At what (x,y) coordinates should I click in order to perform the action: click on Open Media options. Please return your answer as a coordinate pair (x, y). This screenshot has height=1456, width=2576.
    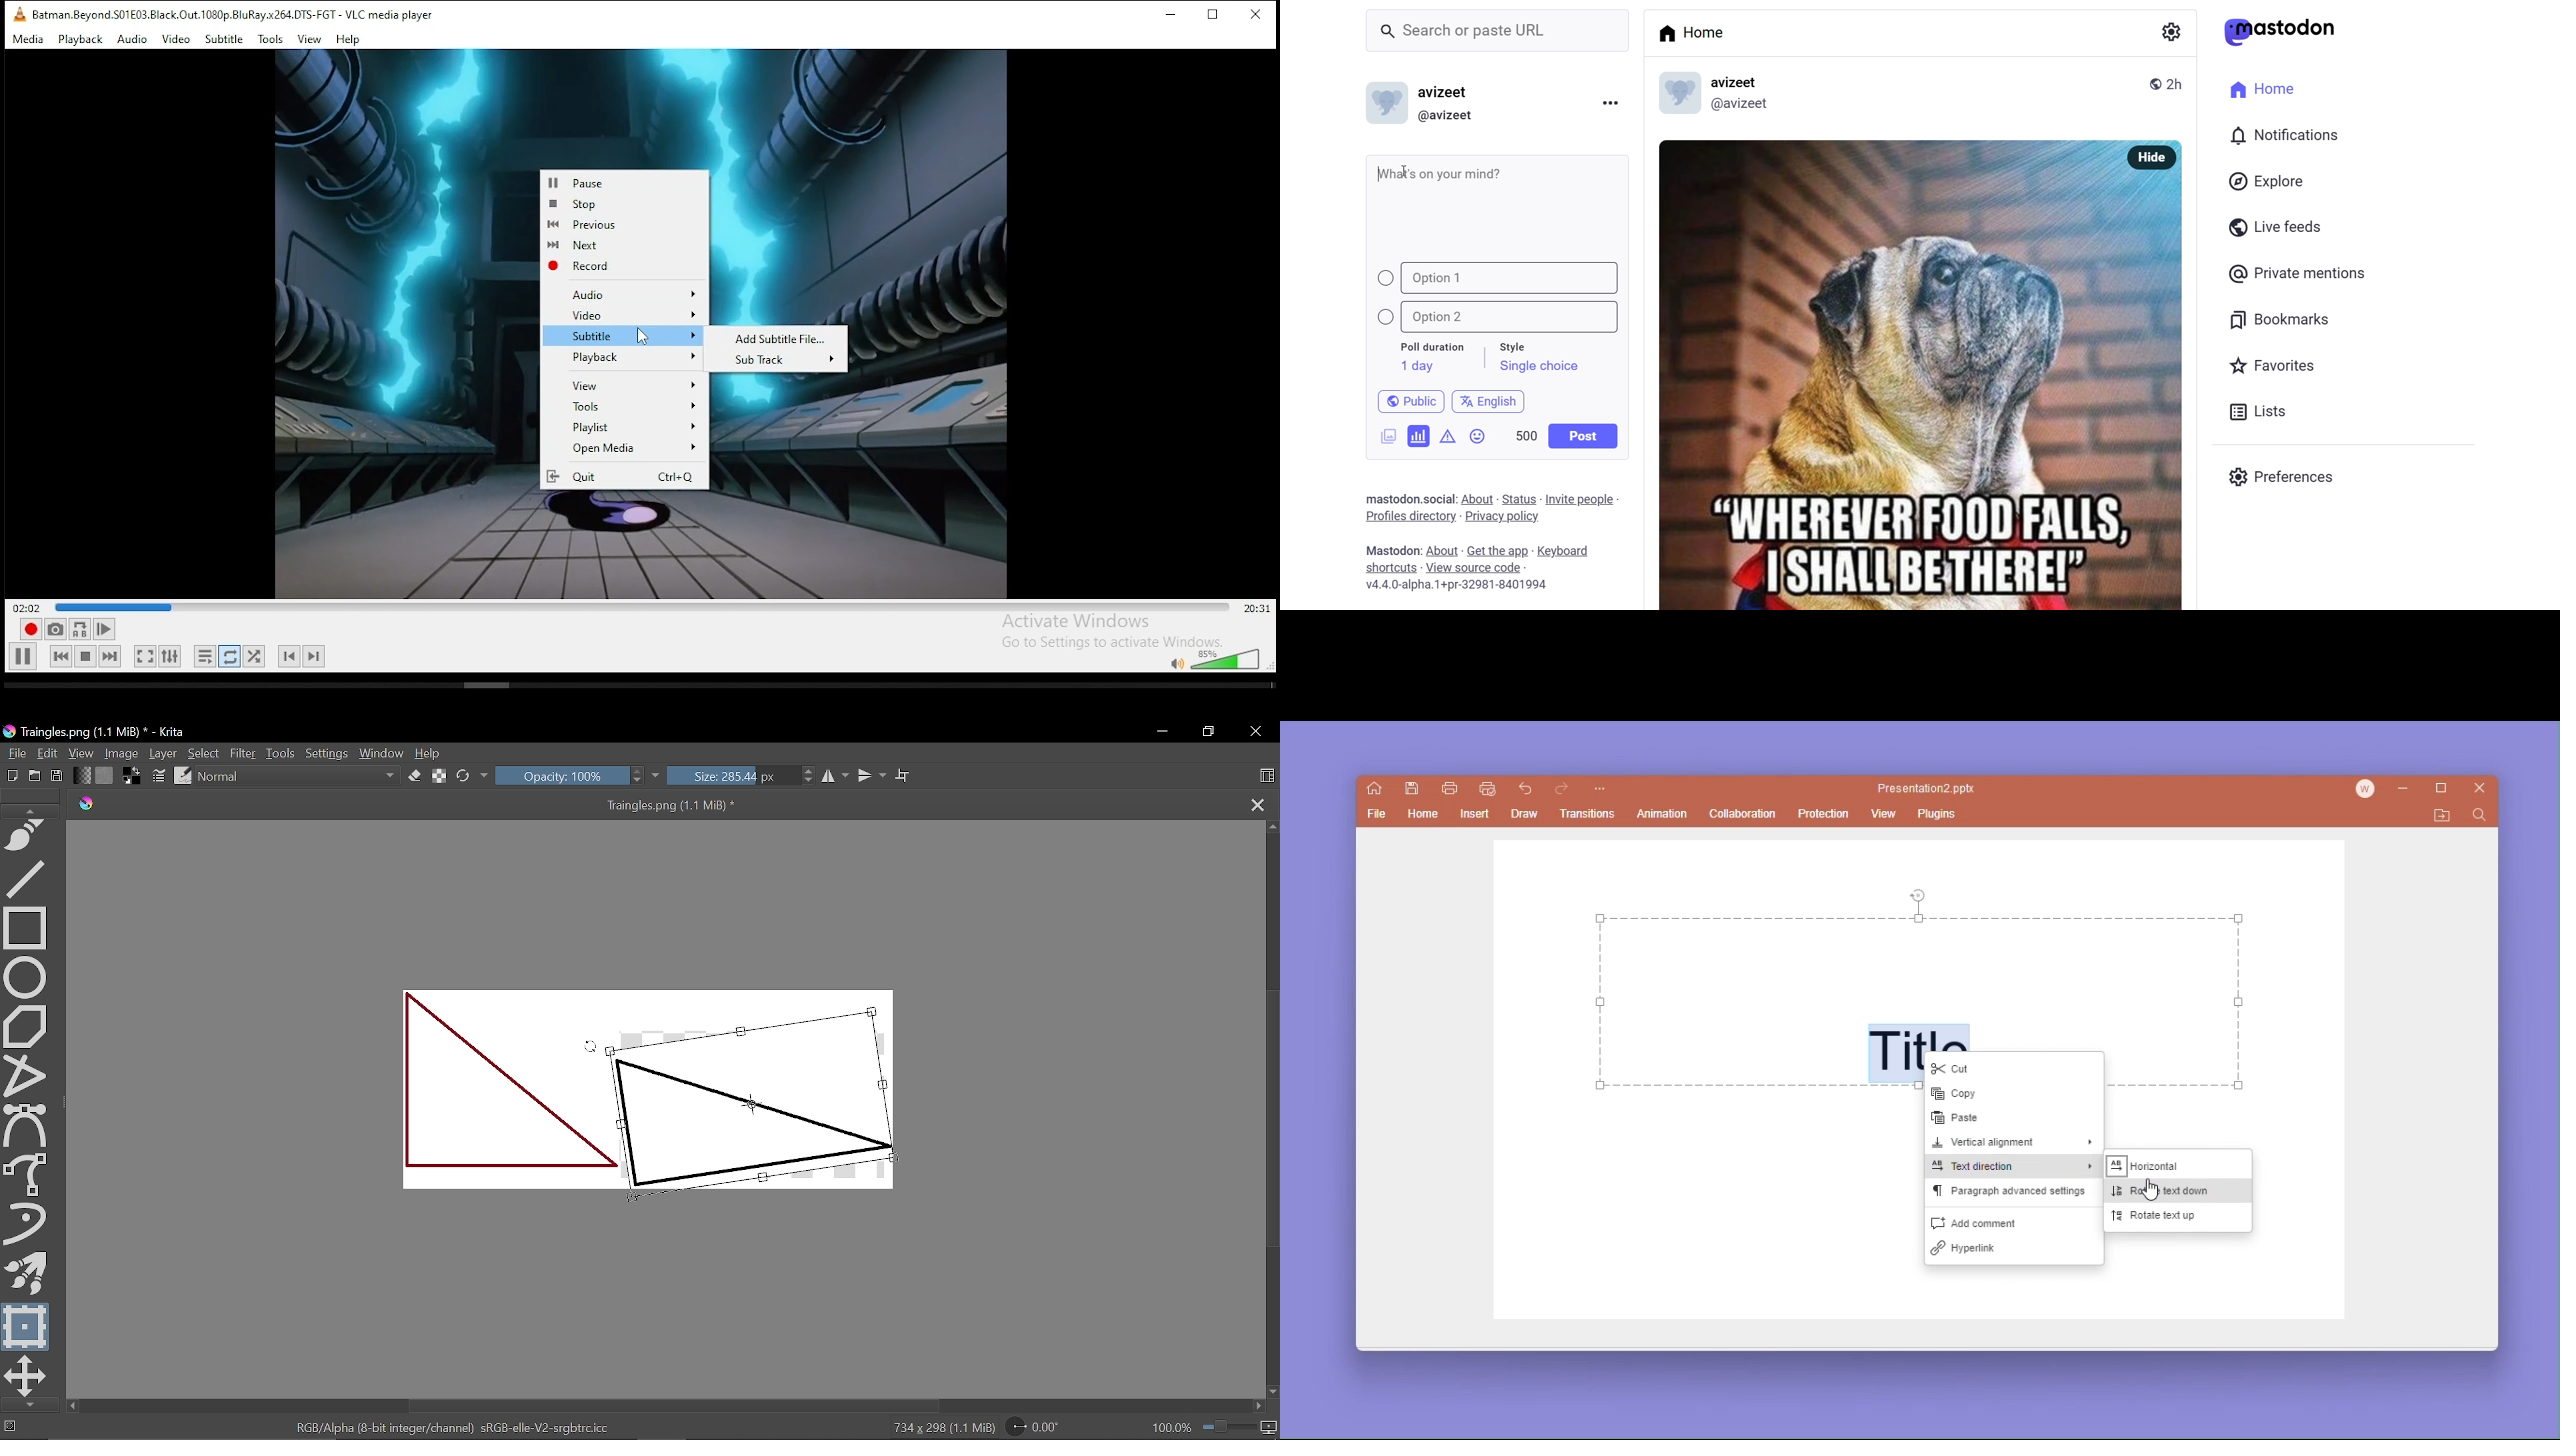
    Looking at the image, I should click on (625, 447).